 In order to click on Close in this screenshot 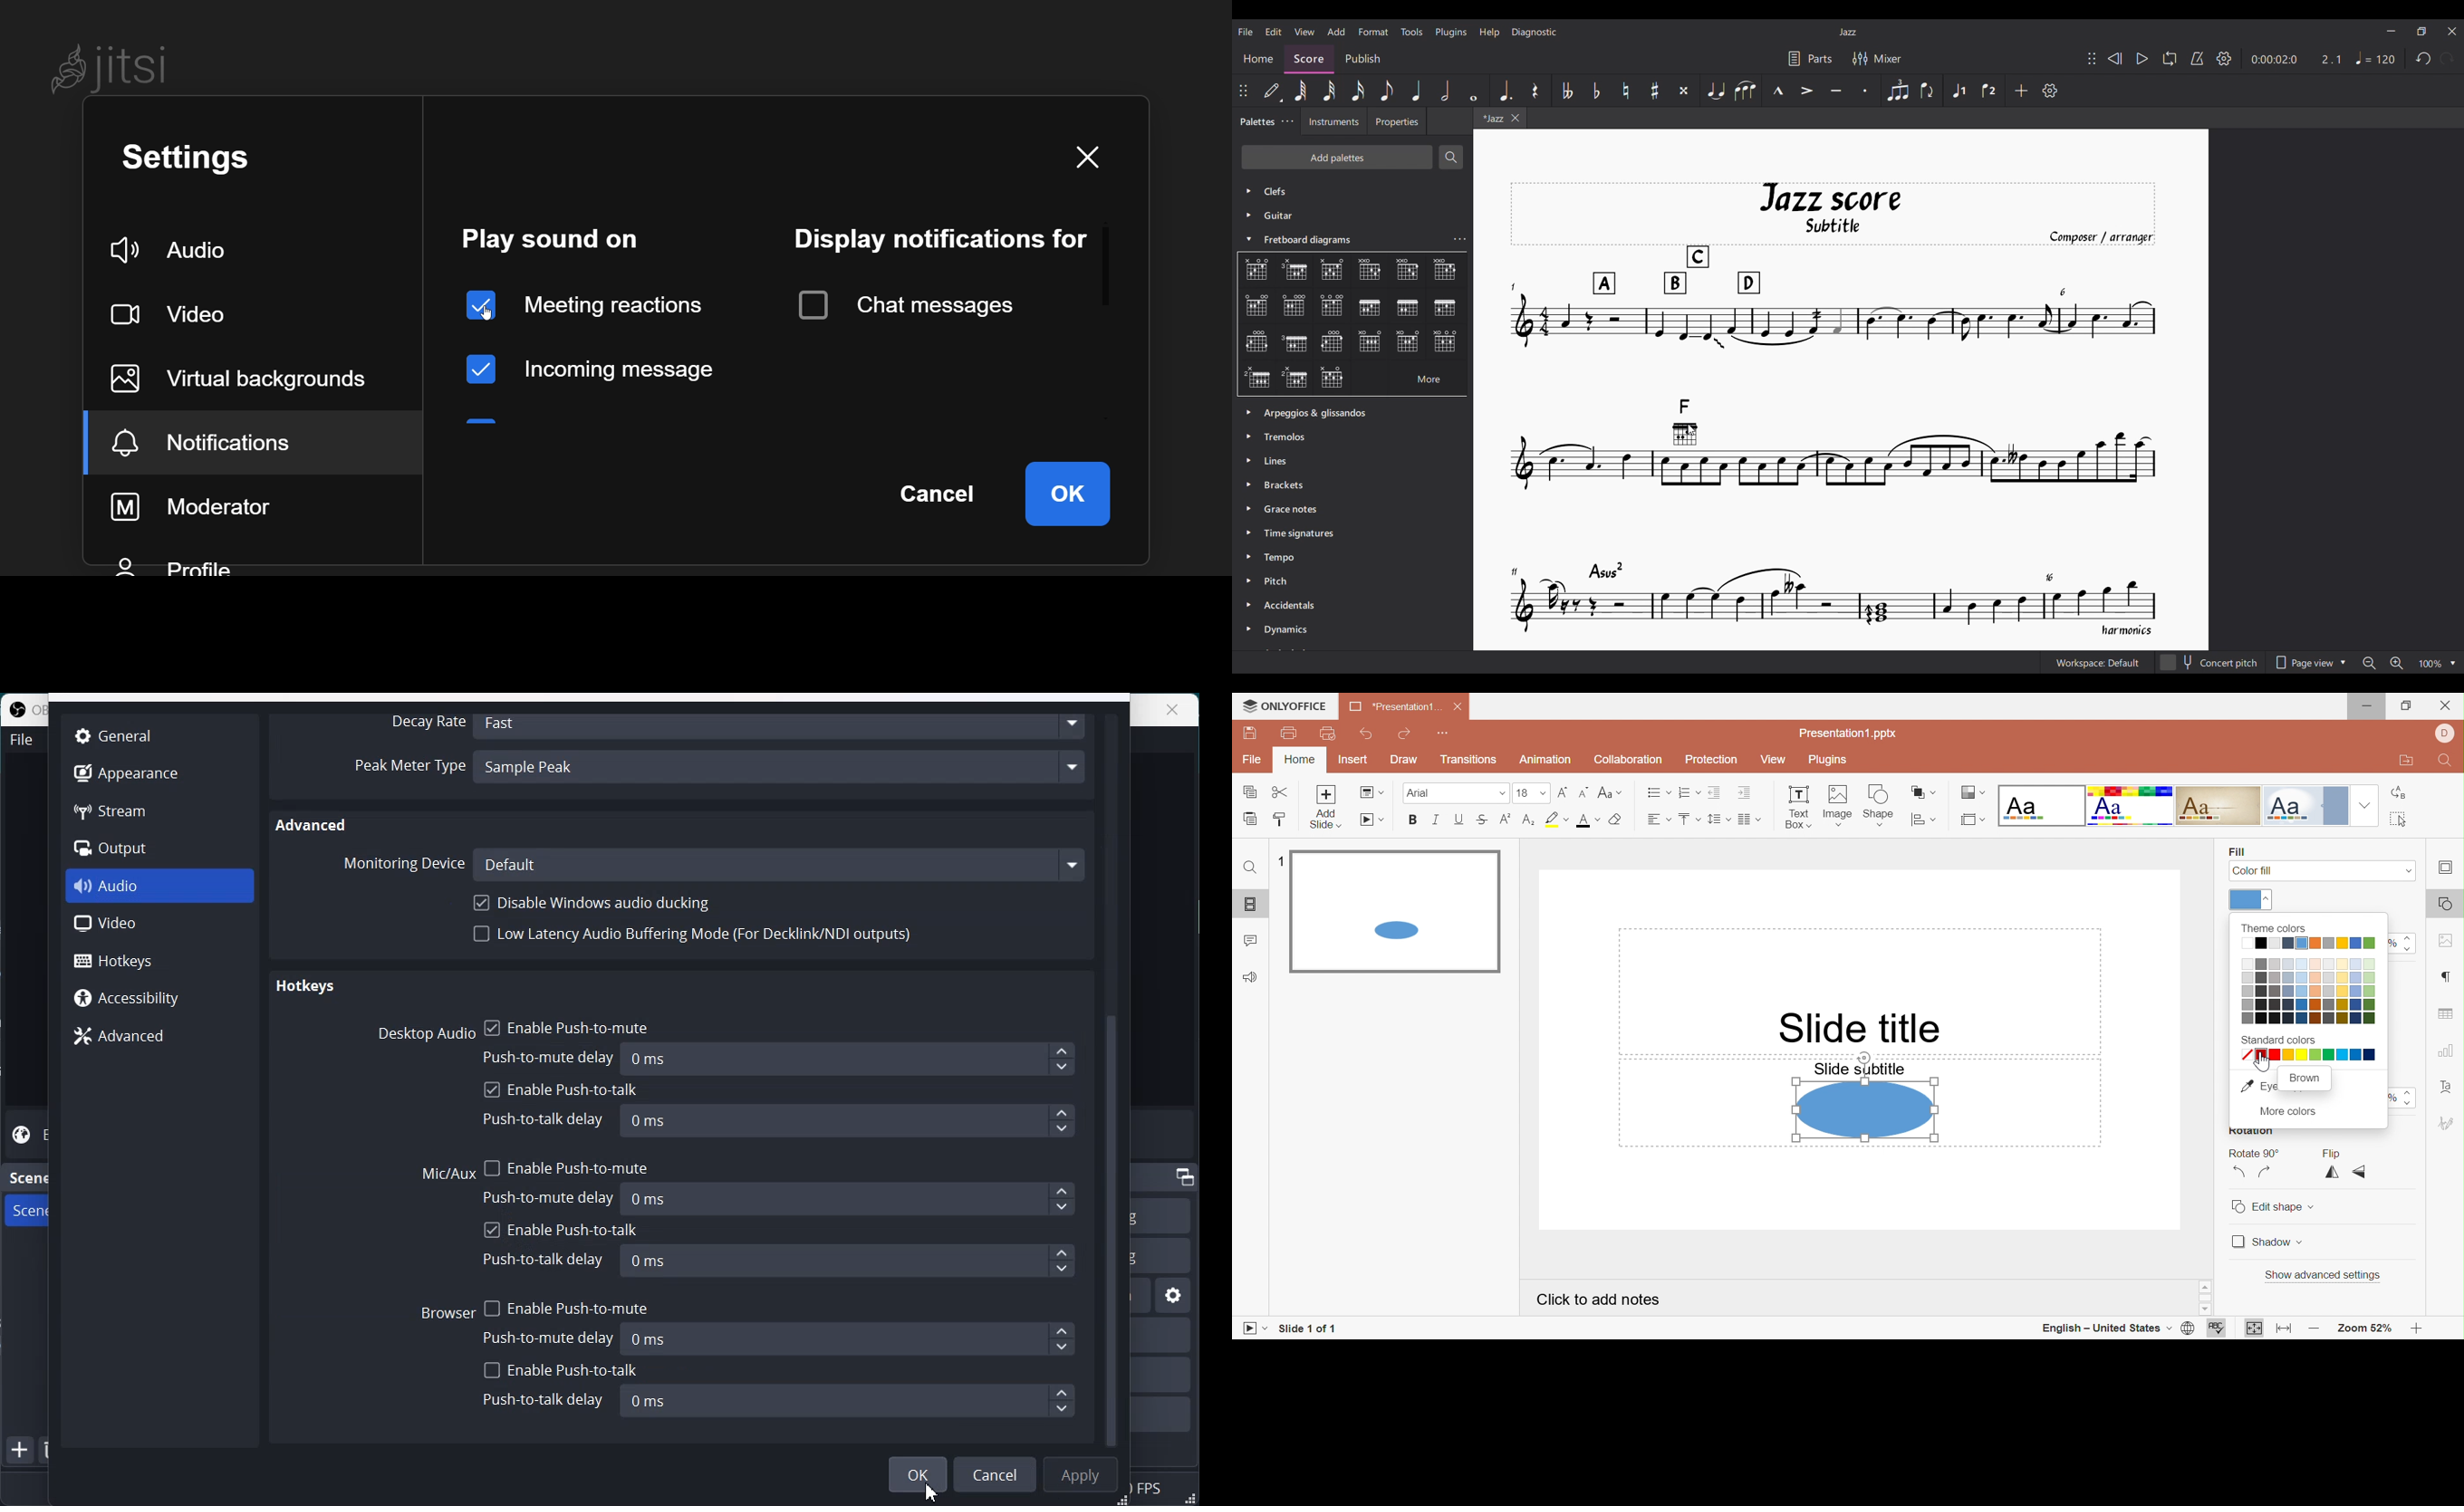, I will do `click(2445, 706)`.